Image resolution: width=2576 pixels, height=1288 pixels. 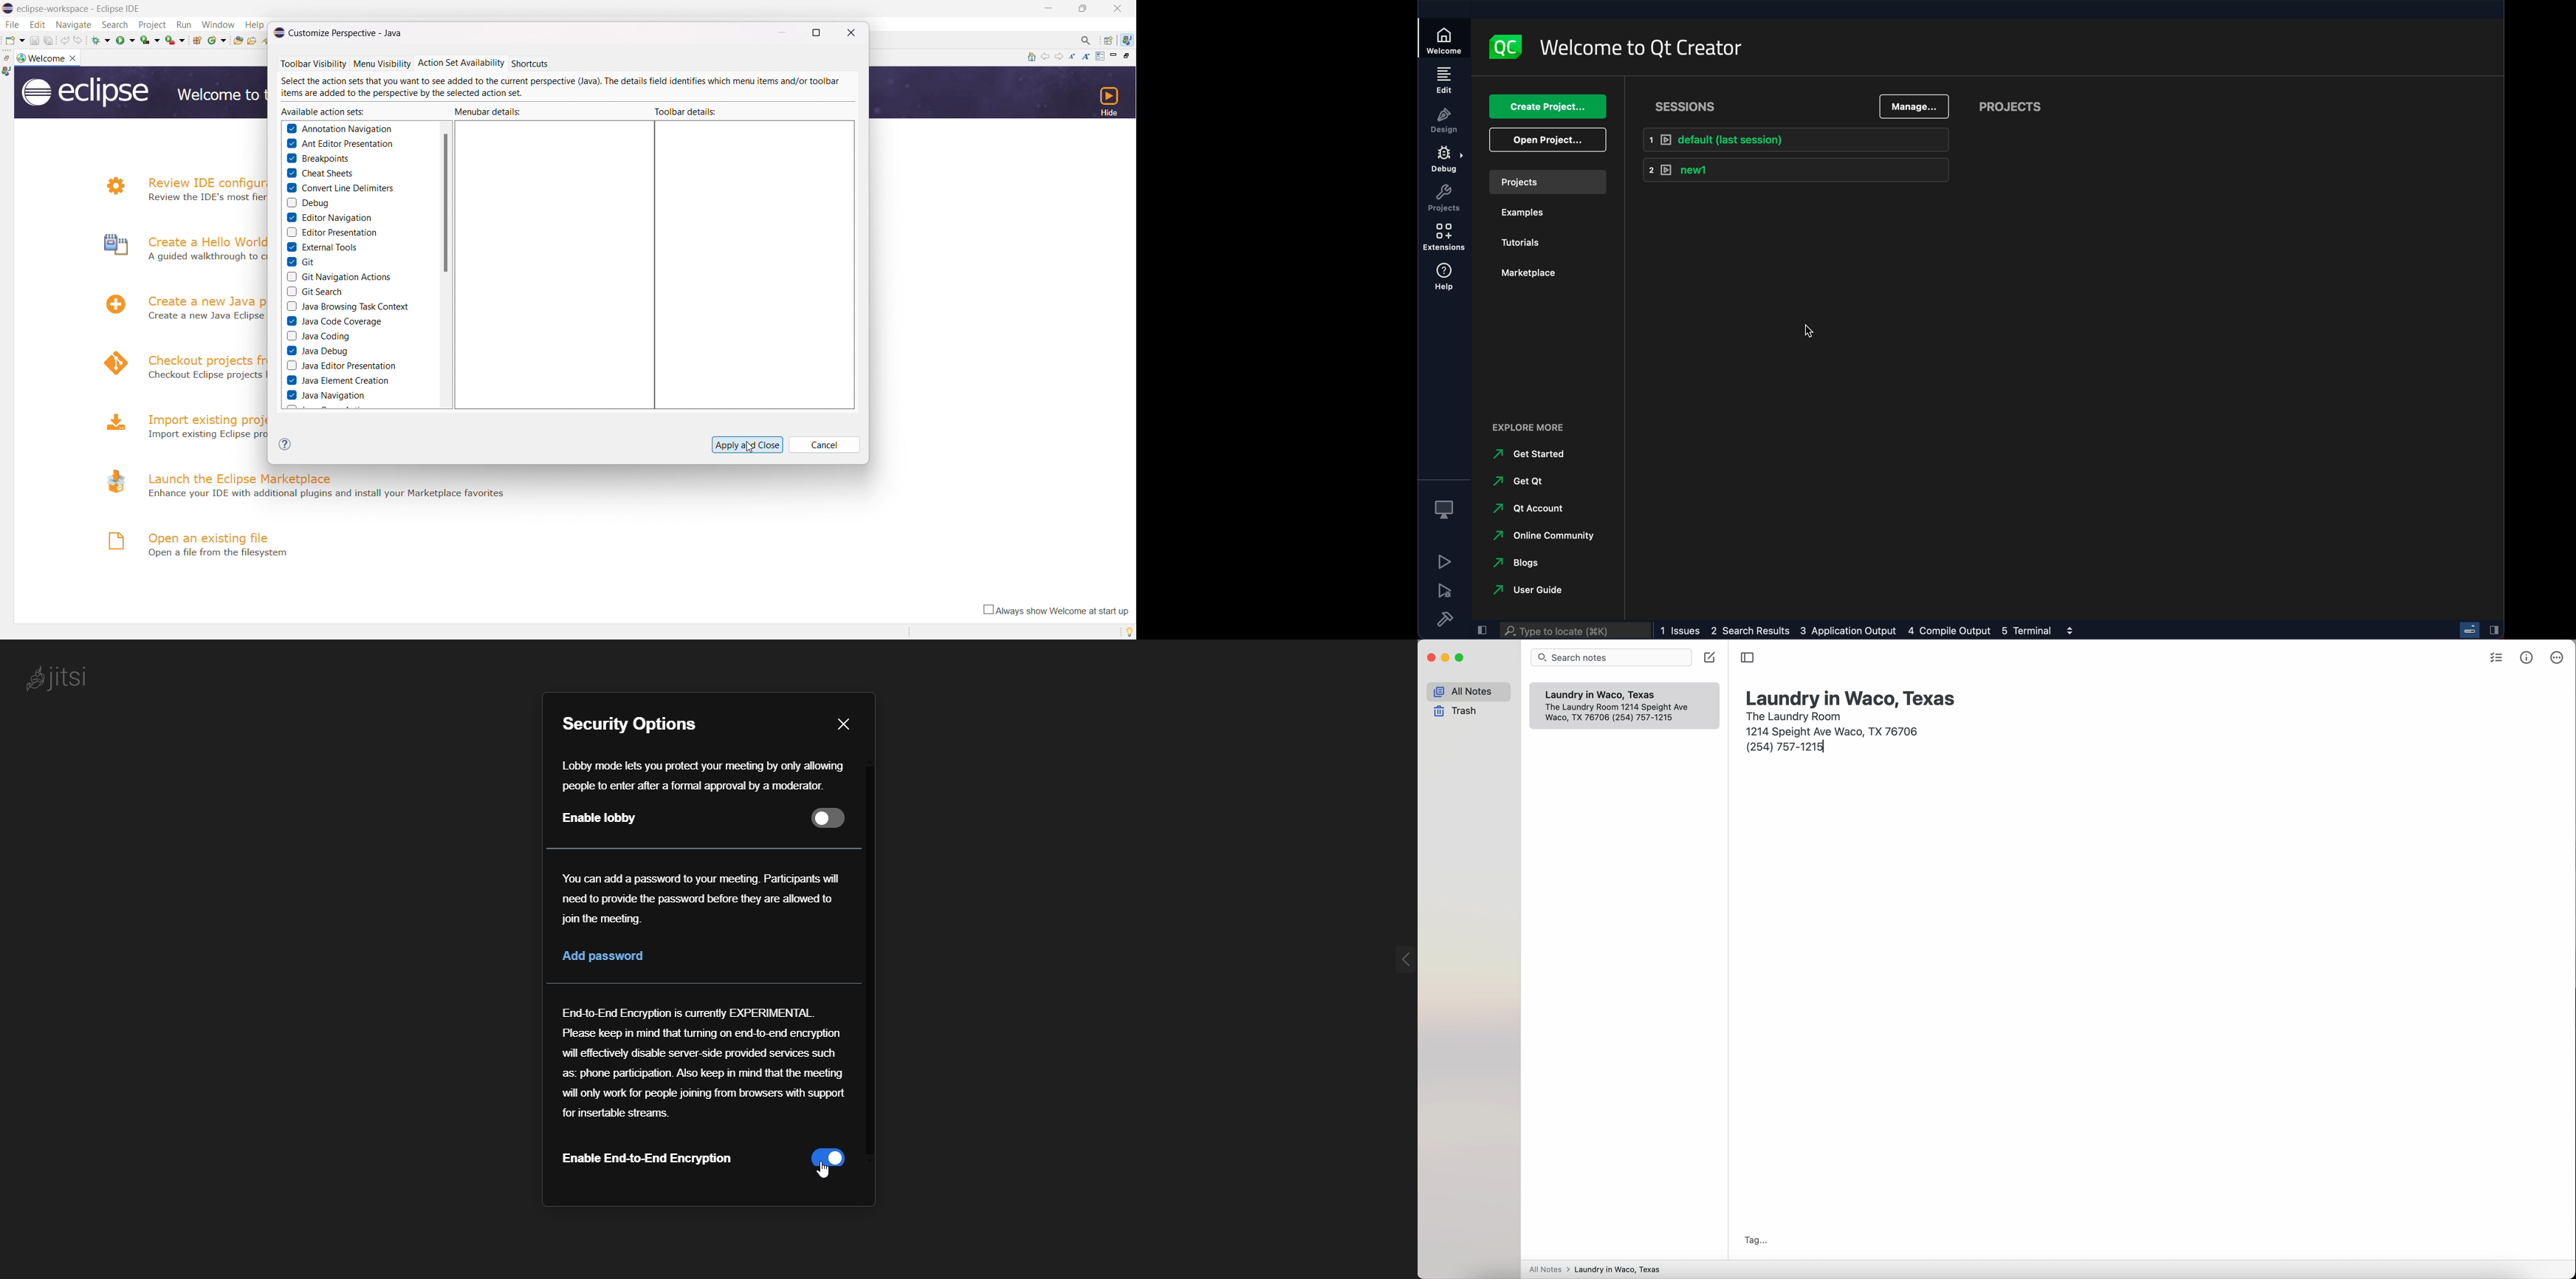 I want to click on close, so click(x=1119, y=9).